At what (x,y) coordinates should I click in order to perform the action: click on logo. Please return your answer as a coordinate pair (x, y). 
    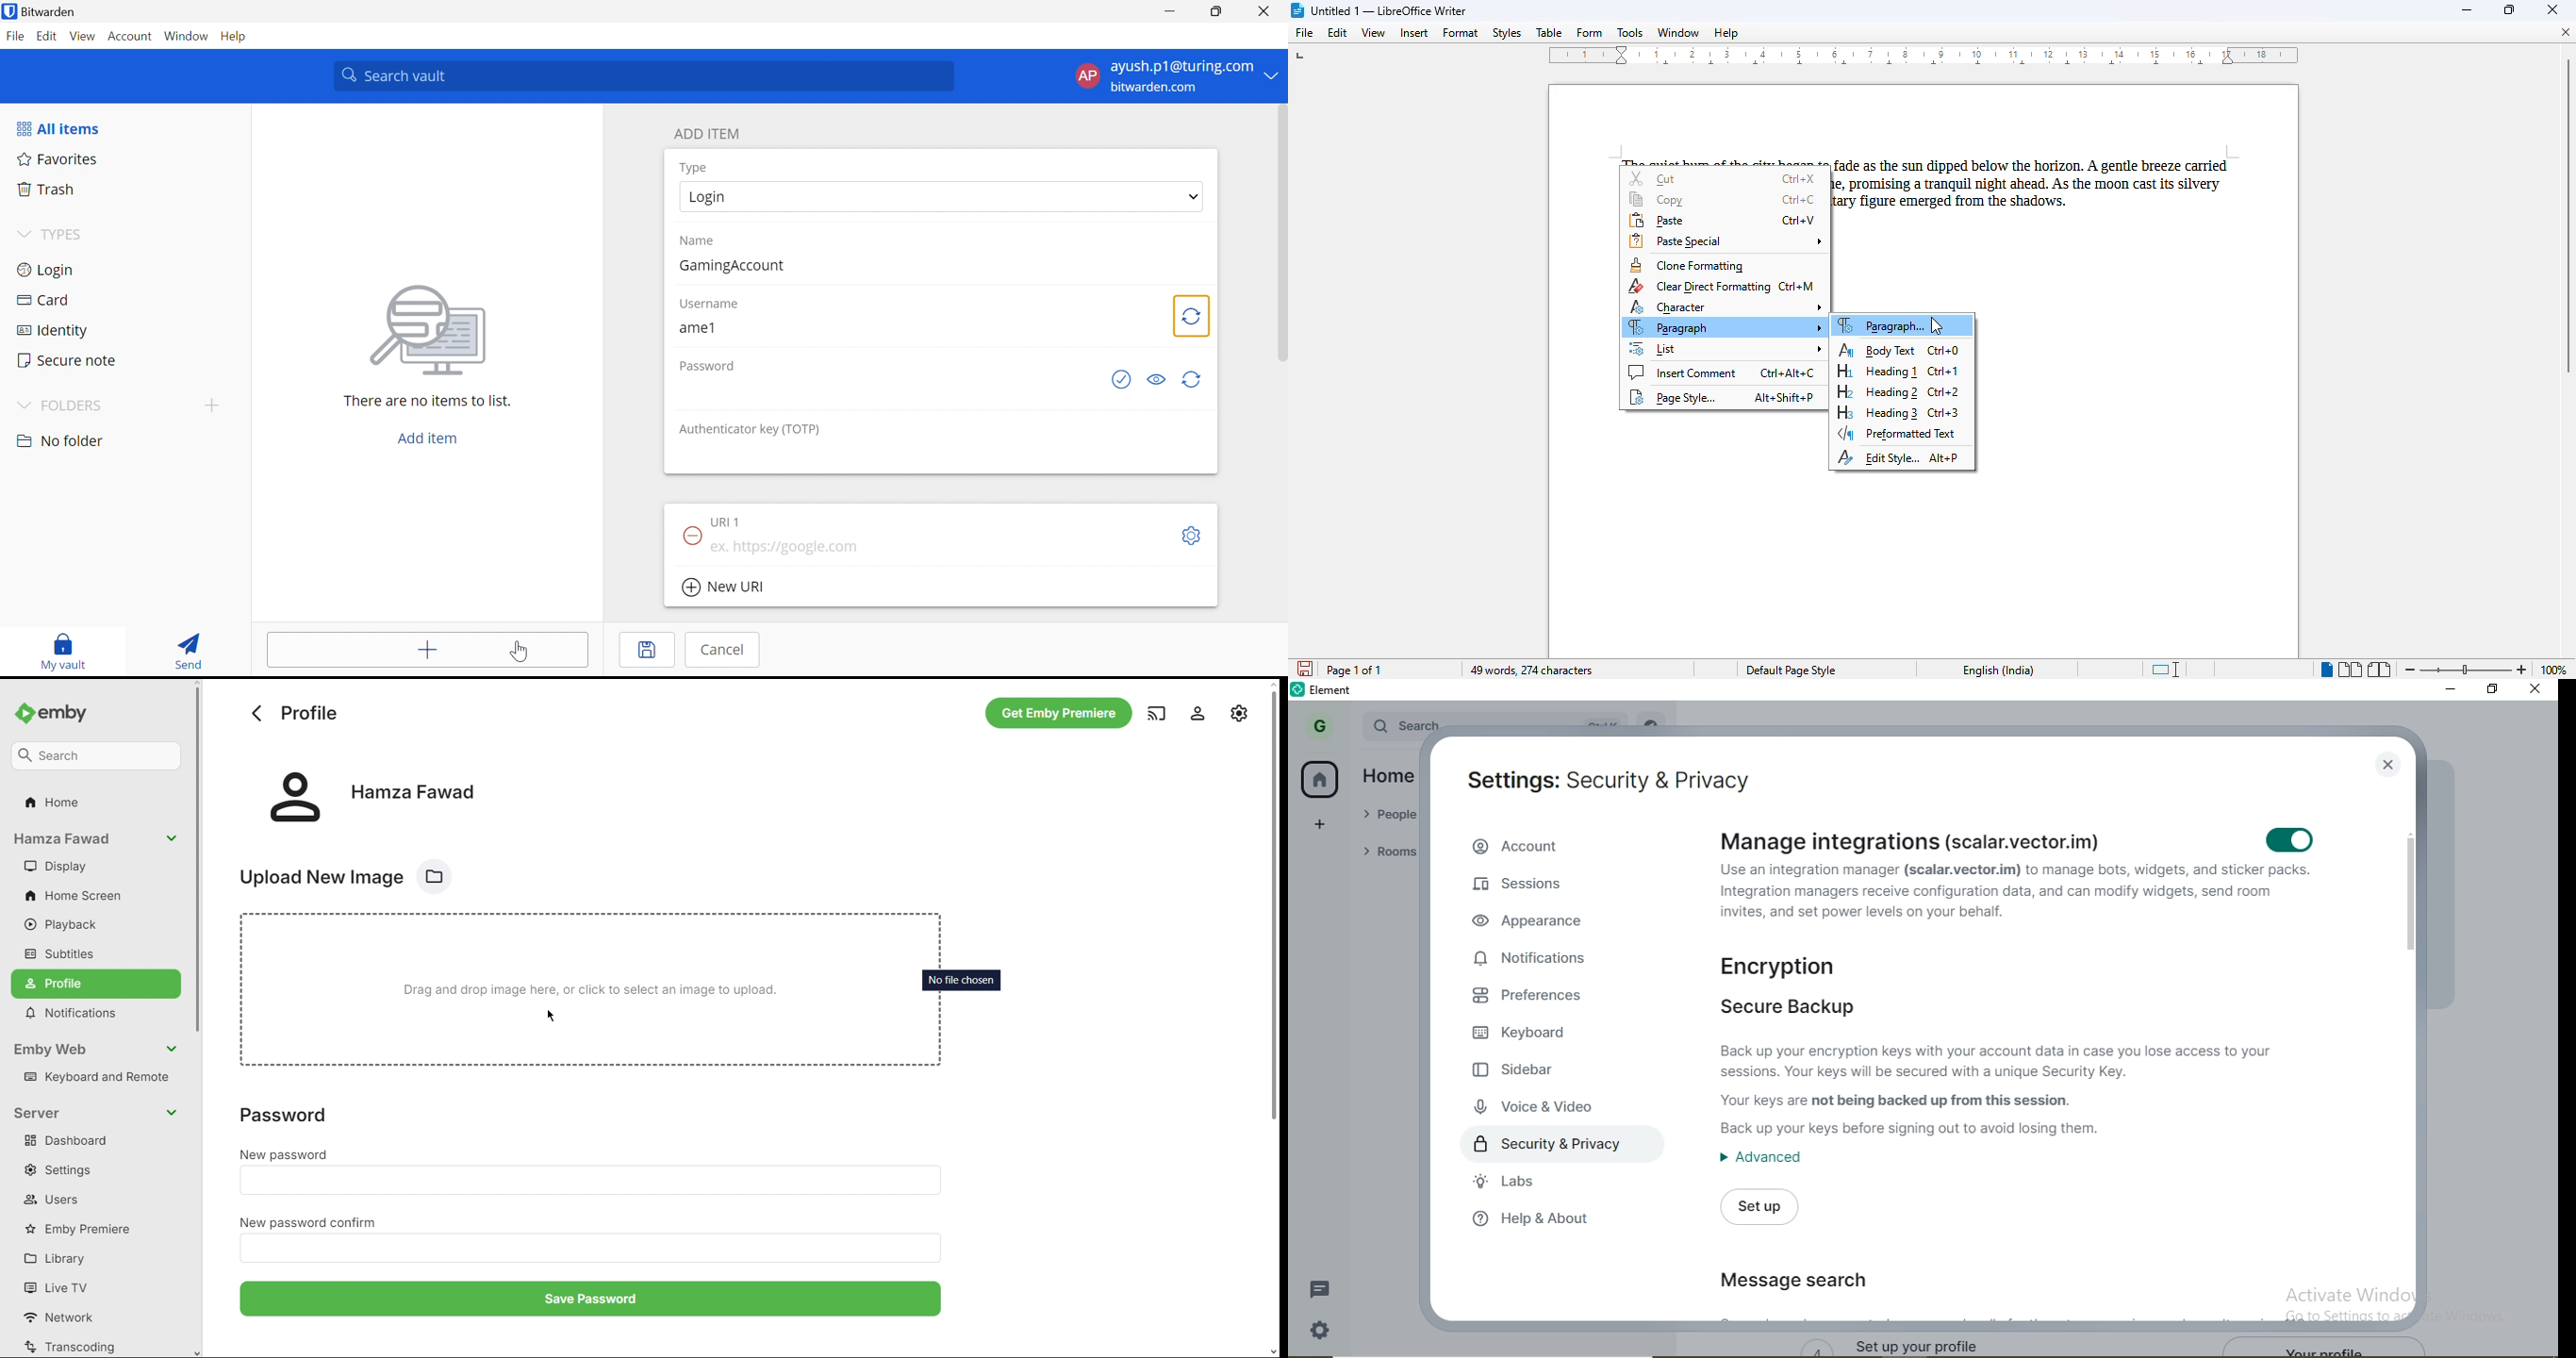
    Looking at the image, I should click on (1297, 10).